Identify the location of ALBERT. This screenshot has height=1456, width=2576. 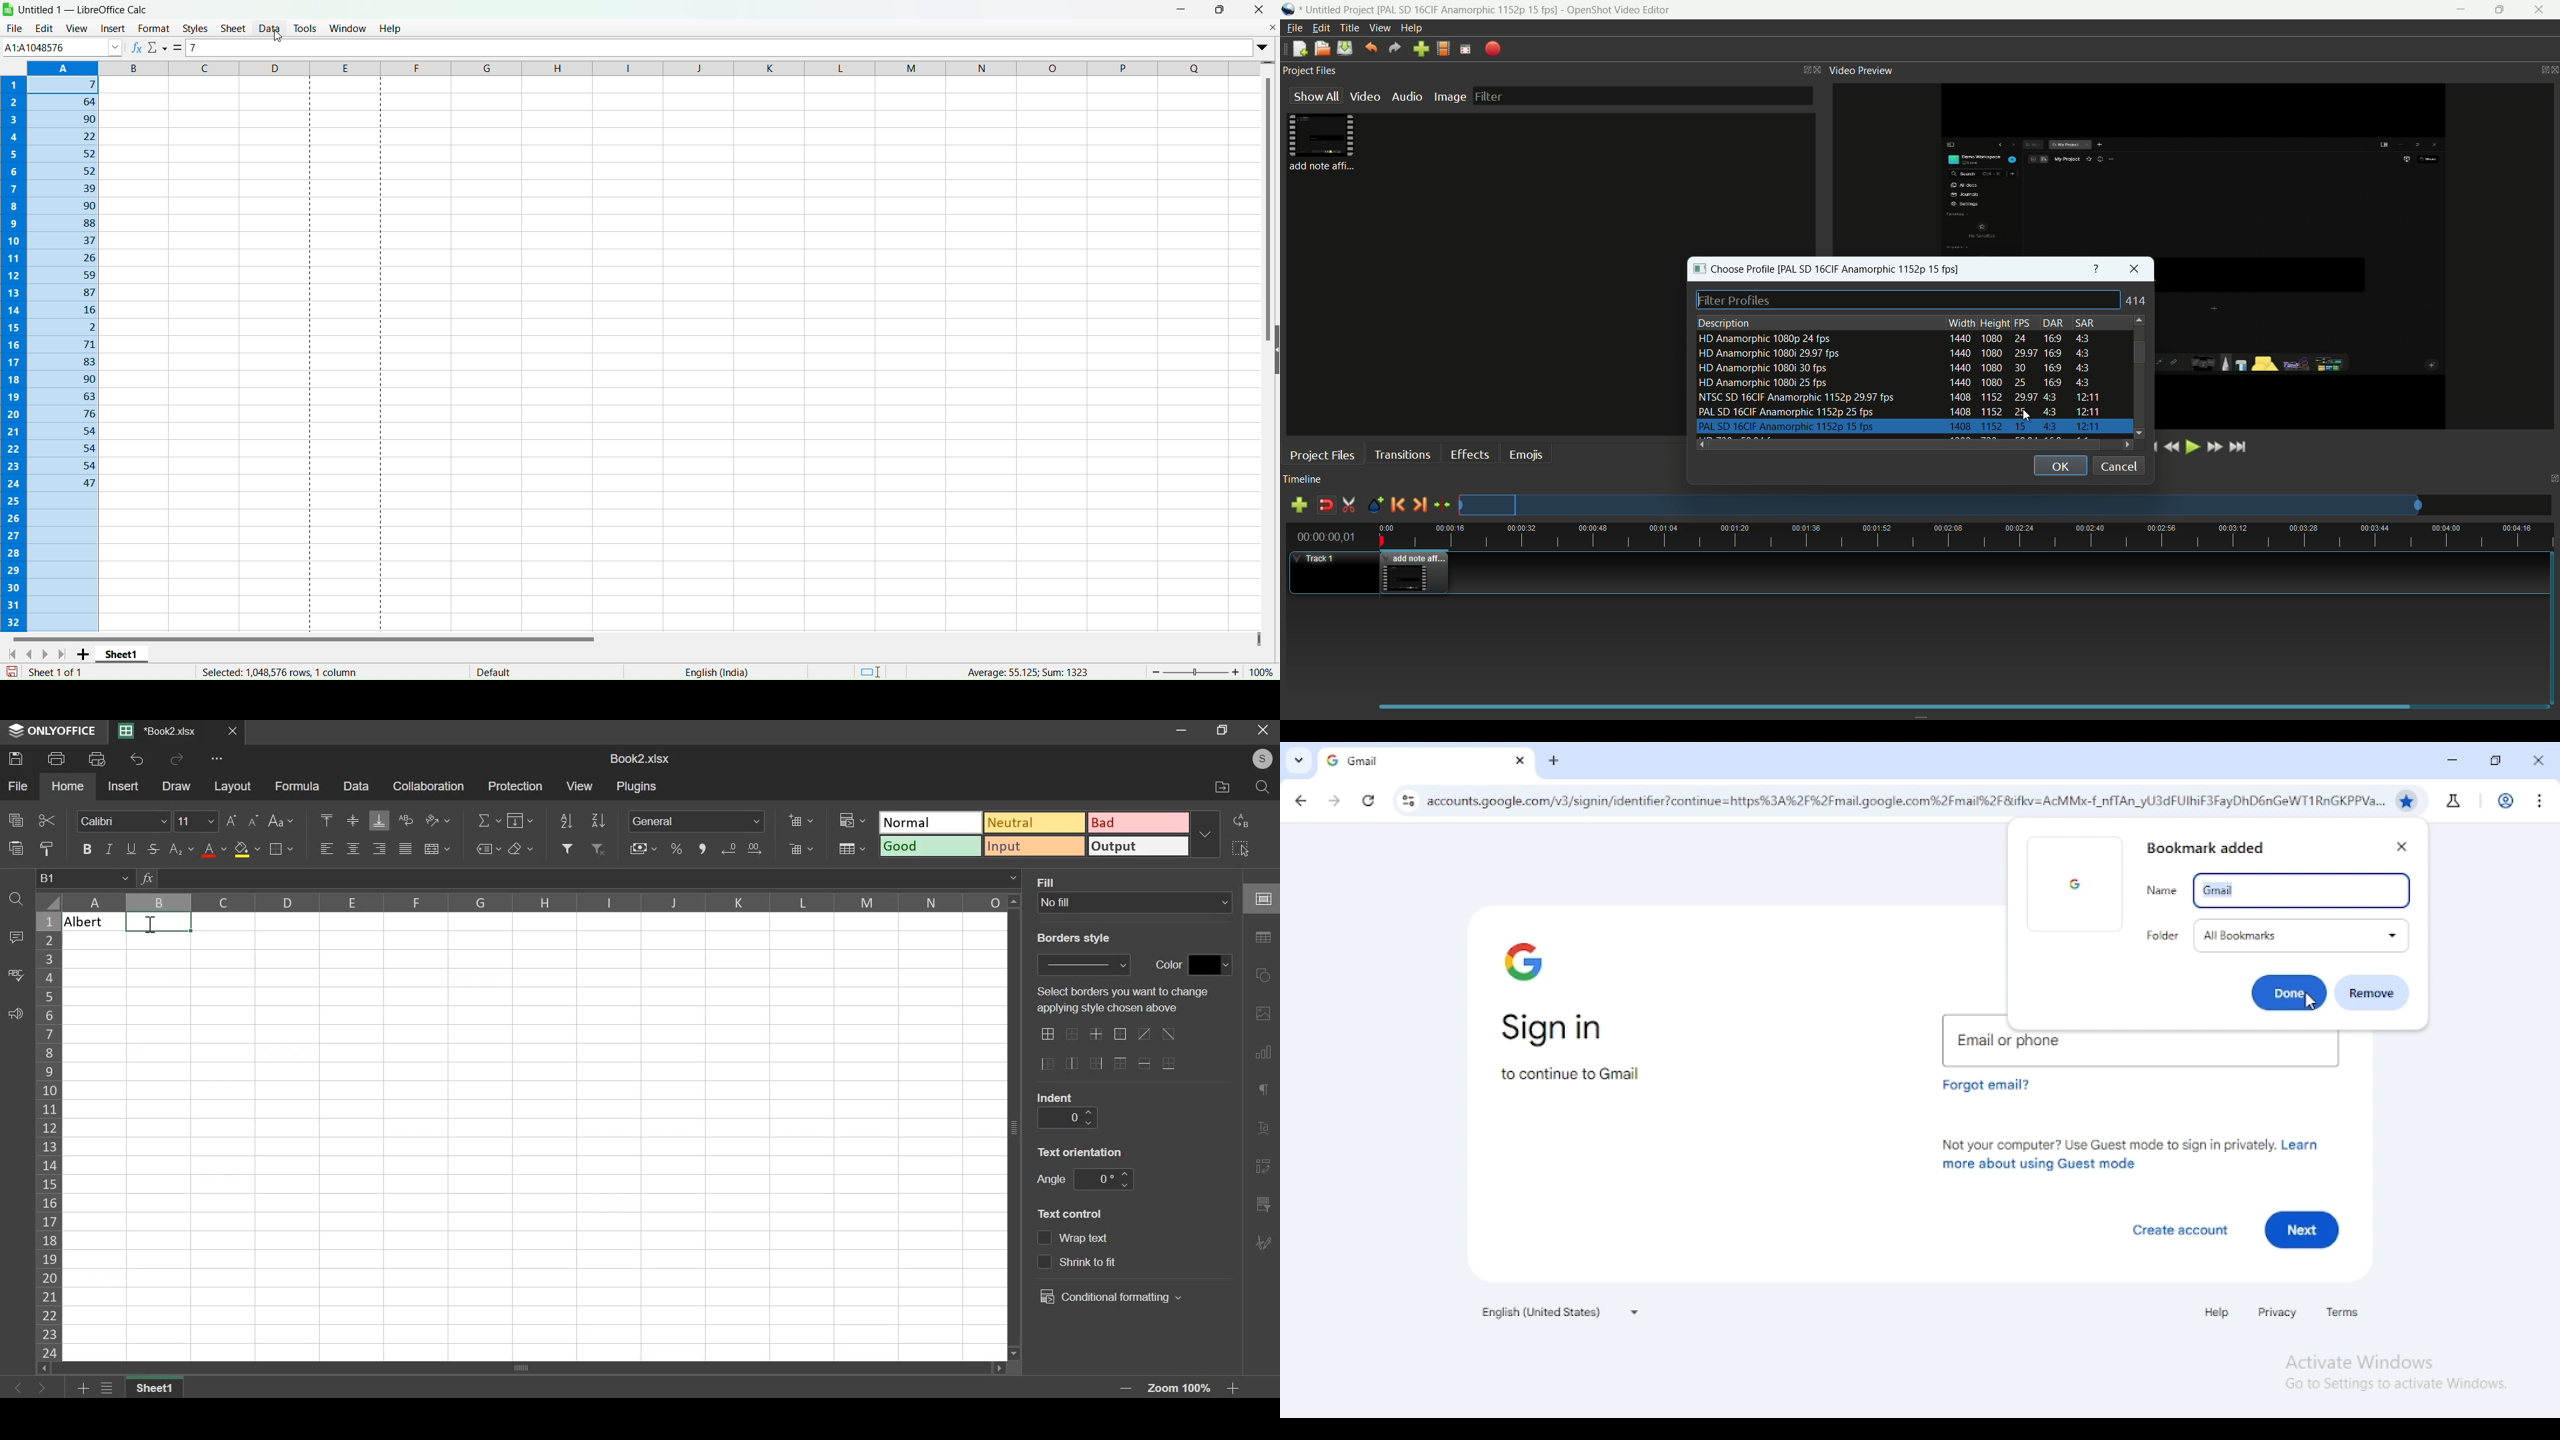
(92, 921).